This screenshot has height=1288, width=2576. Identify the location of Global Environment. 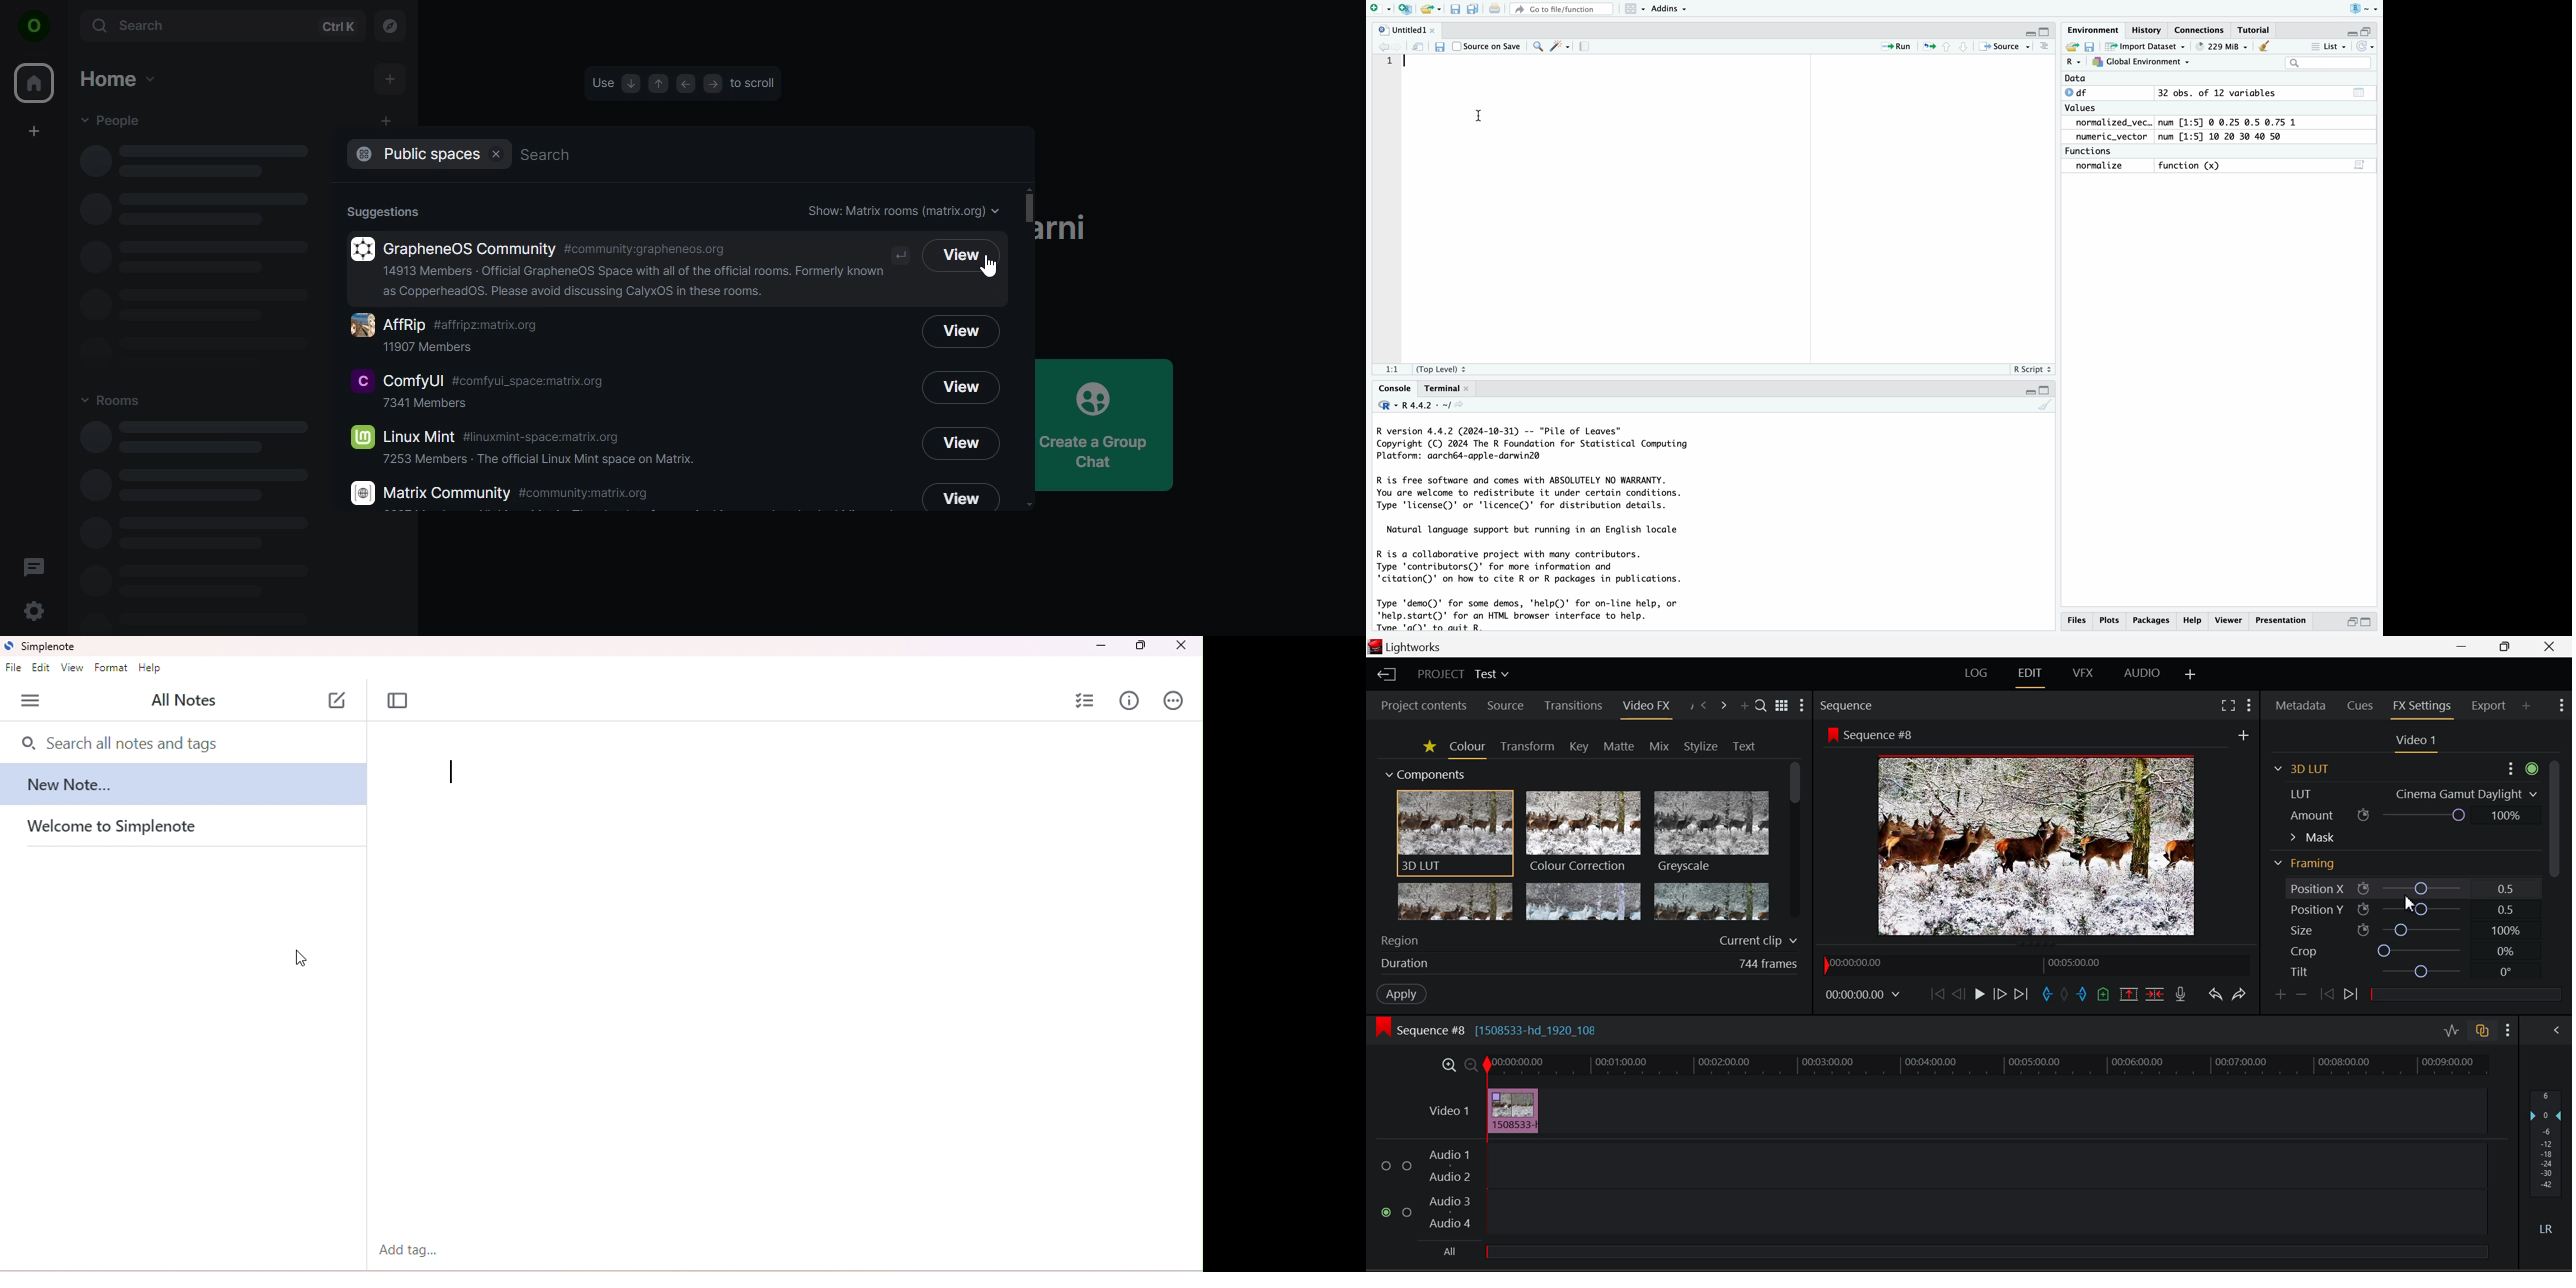
(2141, 62).